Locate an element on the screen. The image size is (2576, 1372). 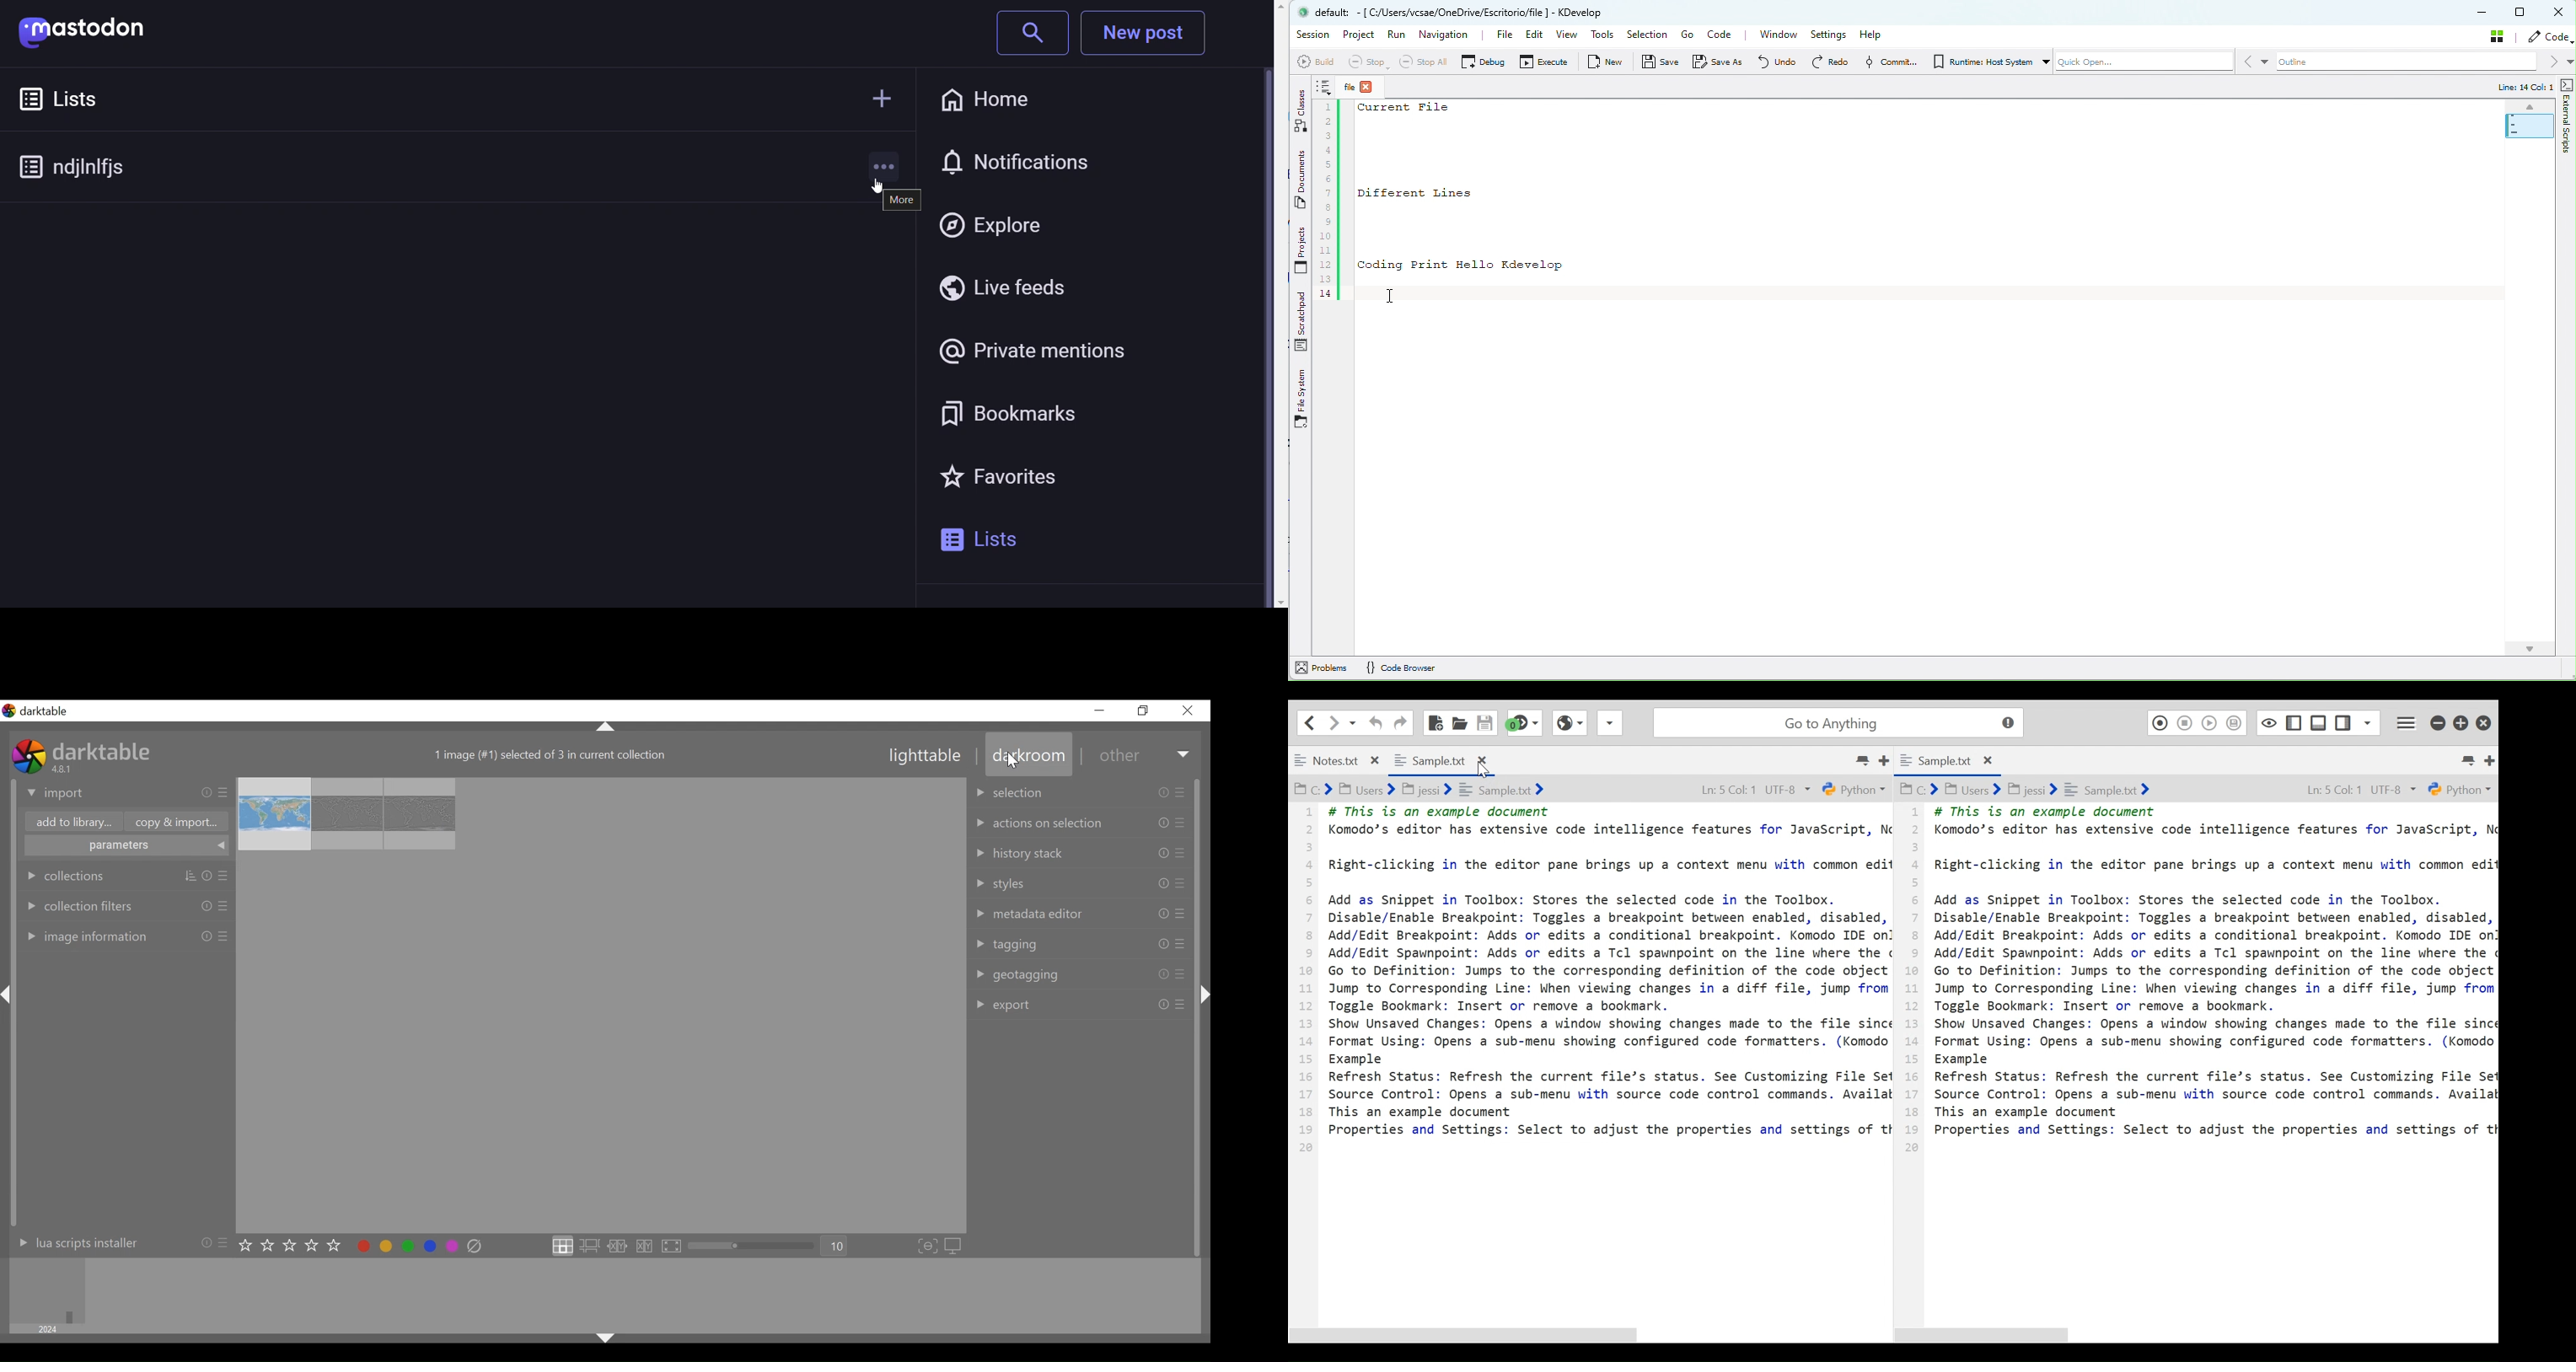
notification is located at coordinates (1022, 163).